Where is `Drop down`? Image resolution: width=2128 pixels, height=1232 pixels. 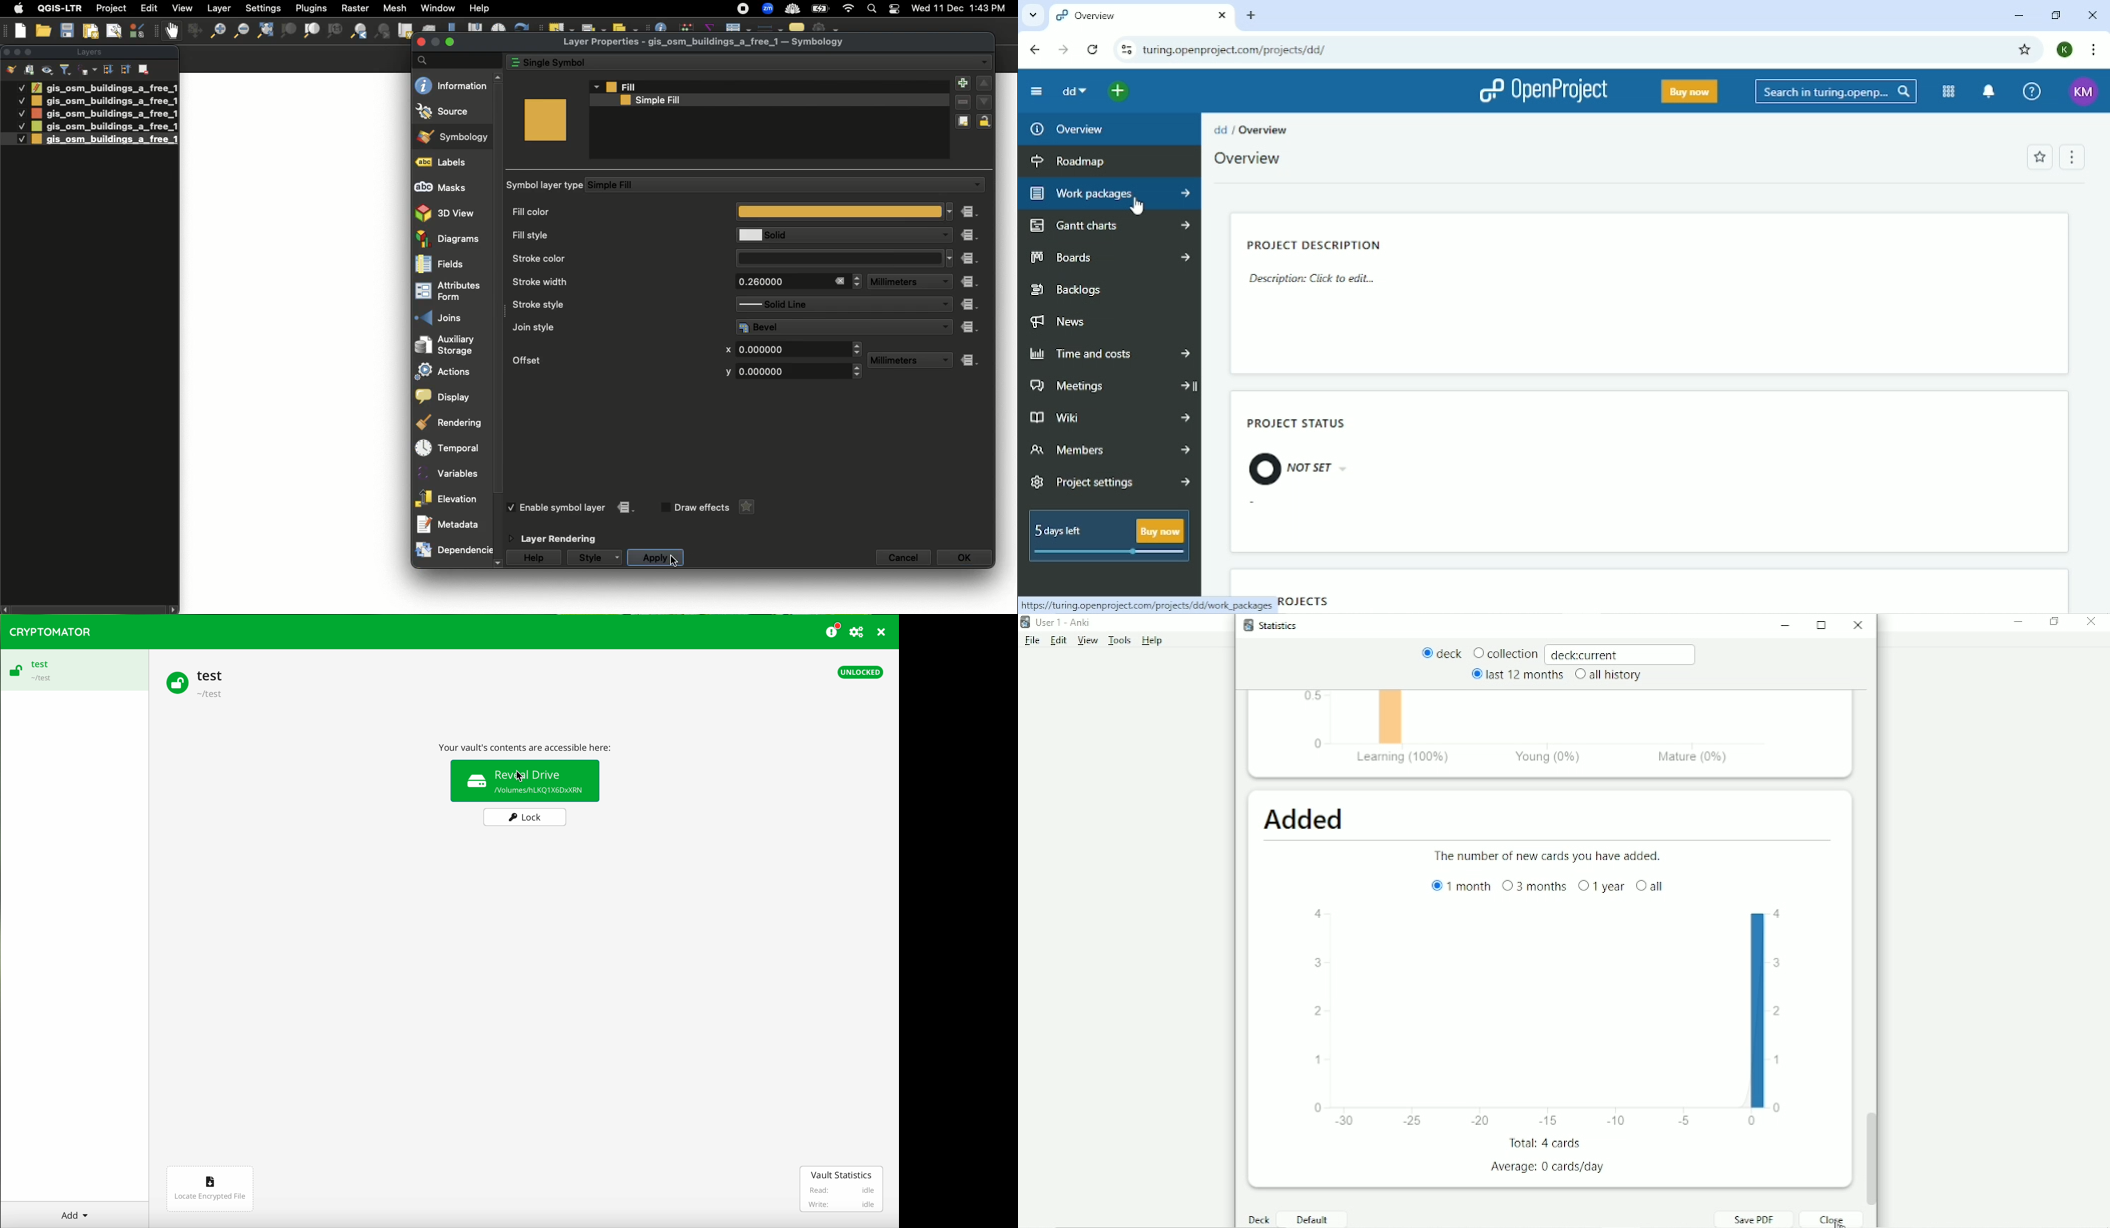 Drop down is located at coordinates (944, 282).